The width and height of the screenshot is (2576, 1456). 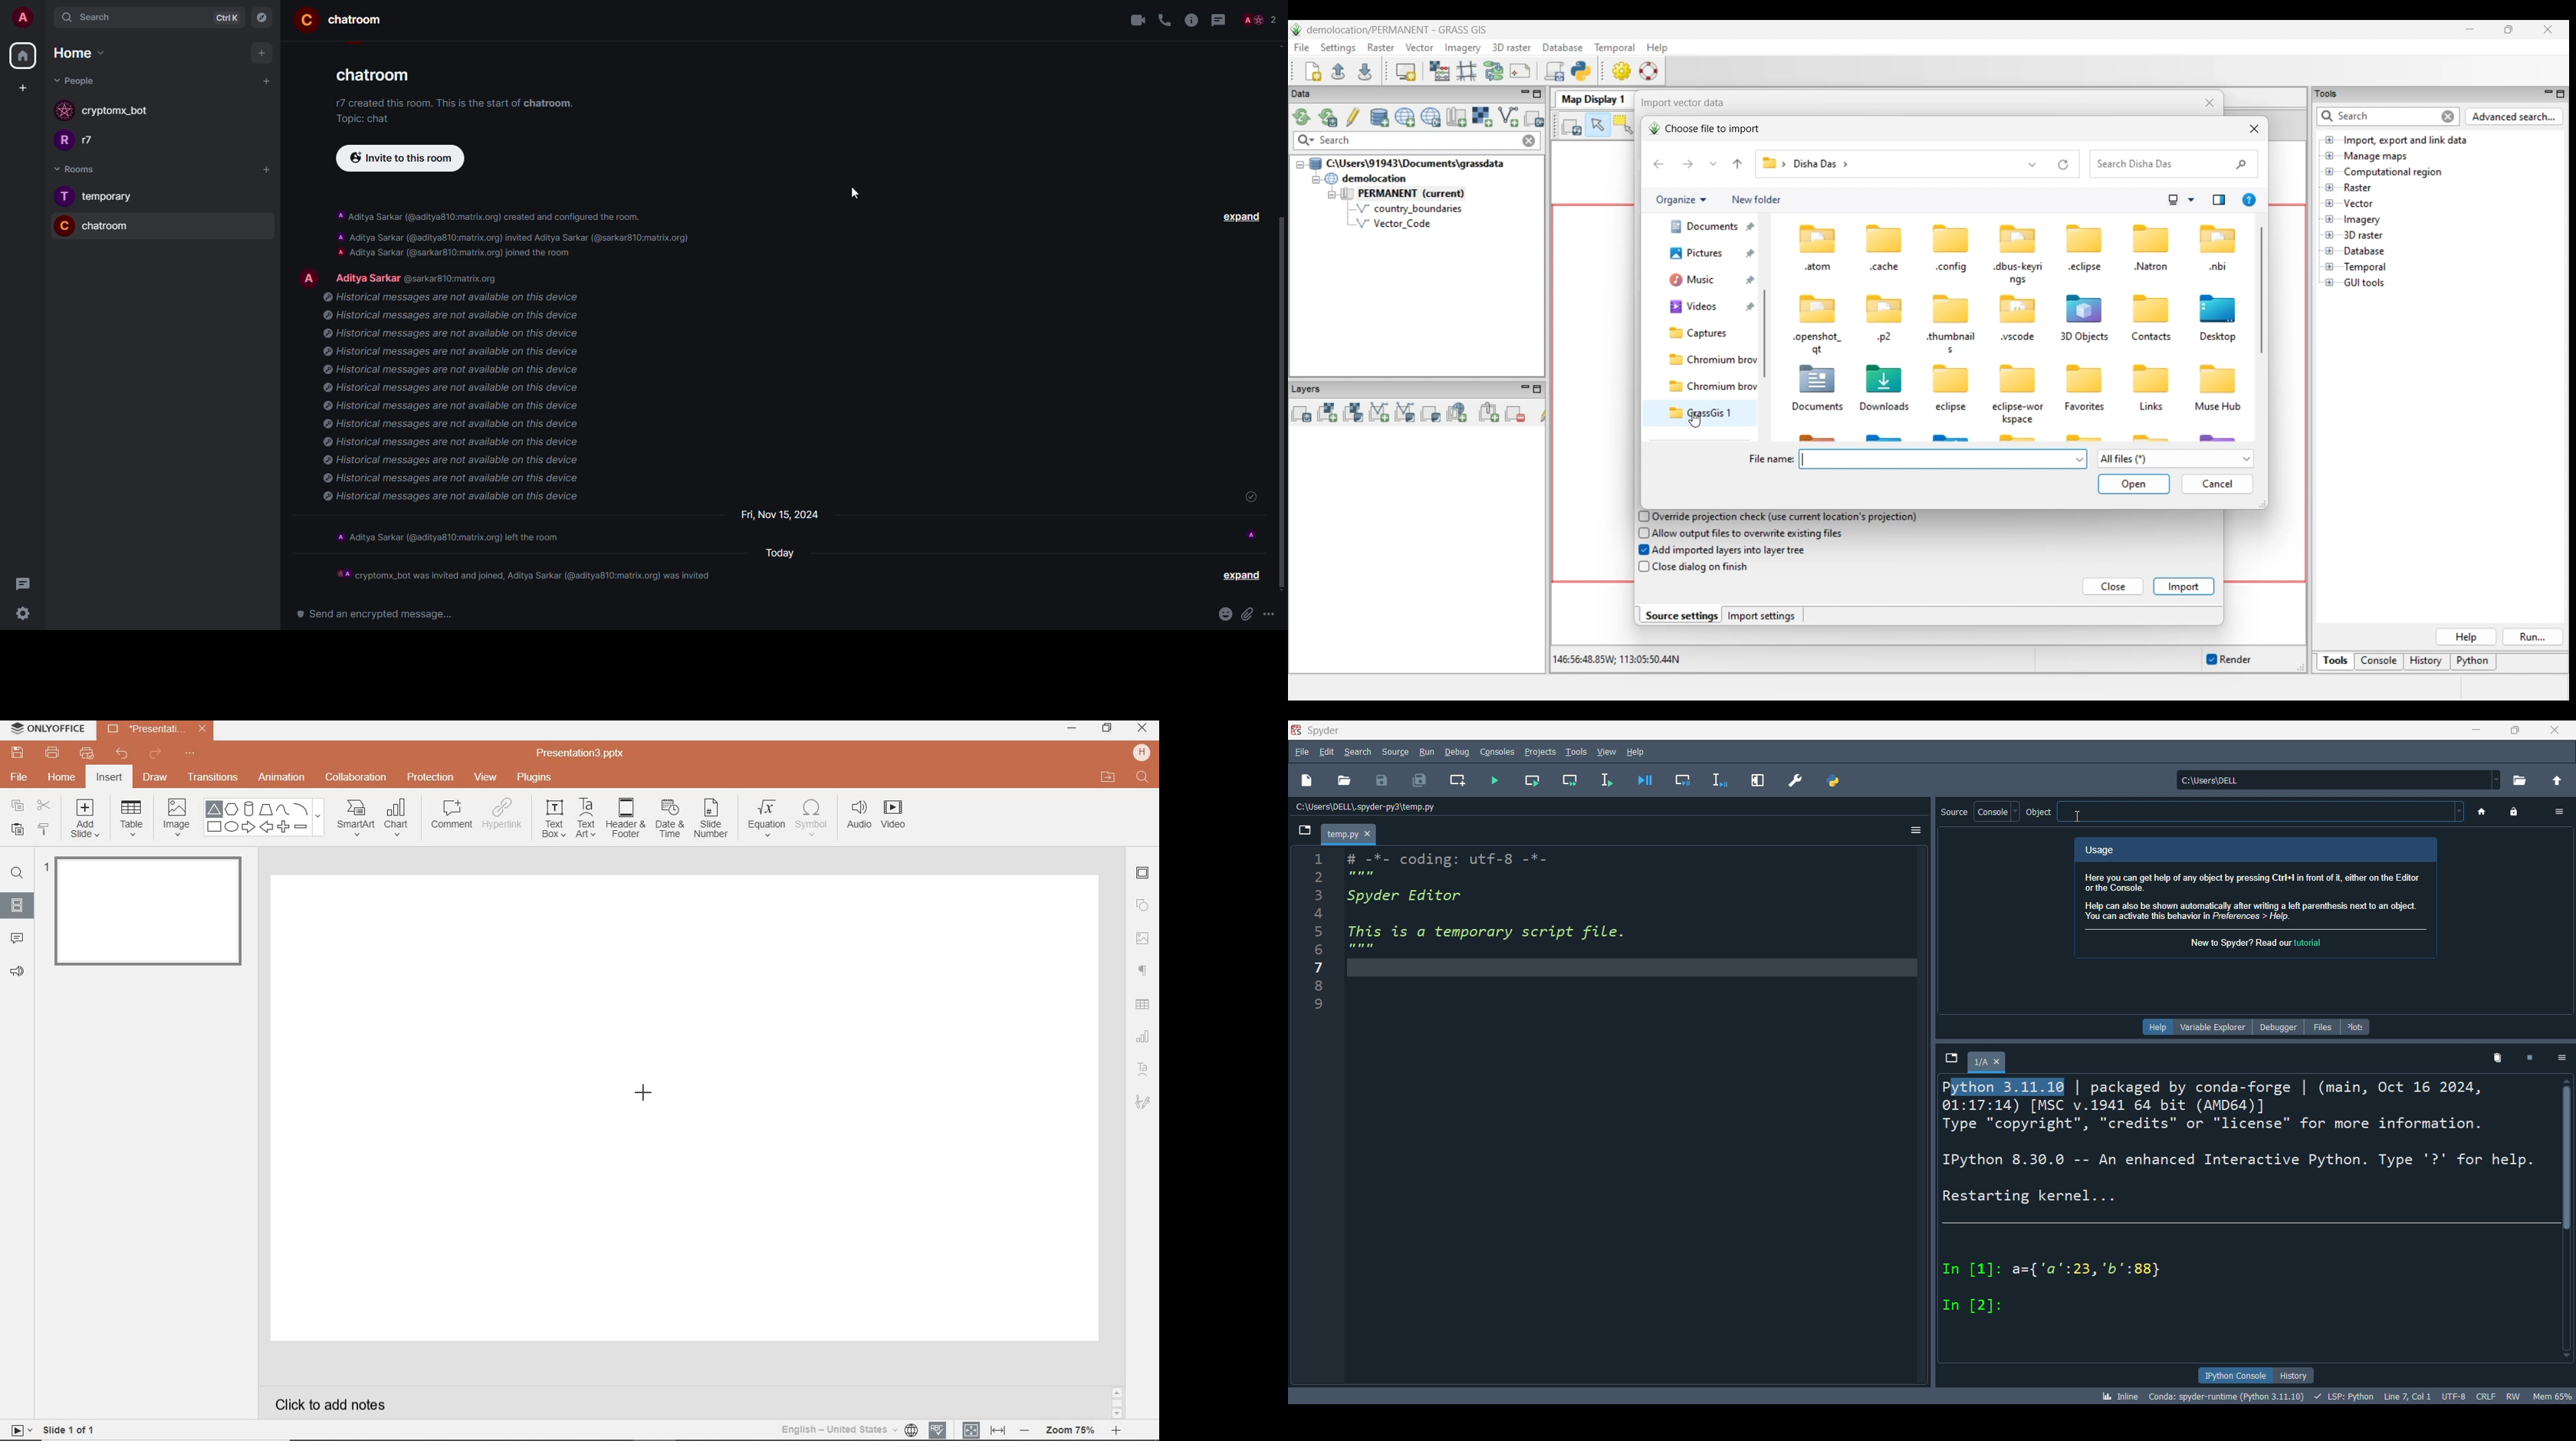 What do you see at coordinates (76, 80) in the screenshot?
I see `people` at bounding box center [76, 80].